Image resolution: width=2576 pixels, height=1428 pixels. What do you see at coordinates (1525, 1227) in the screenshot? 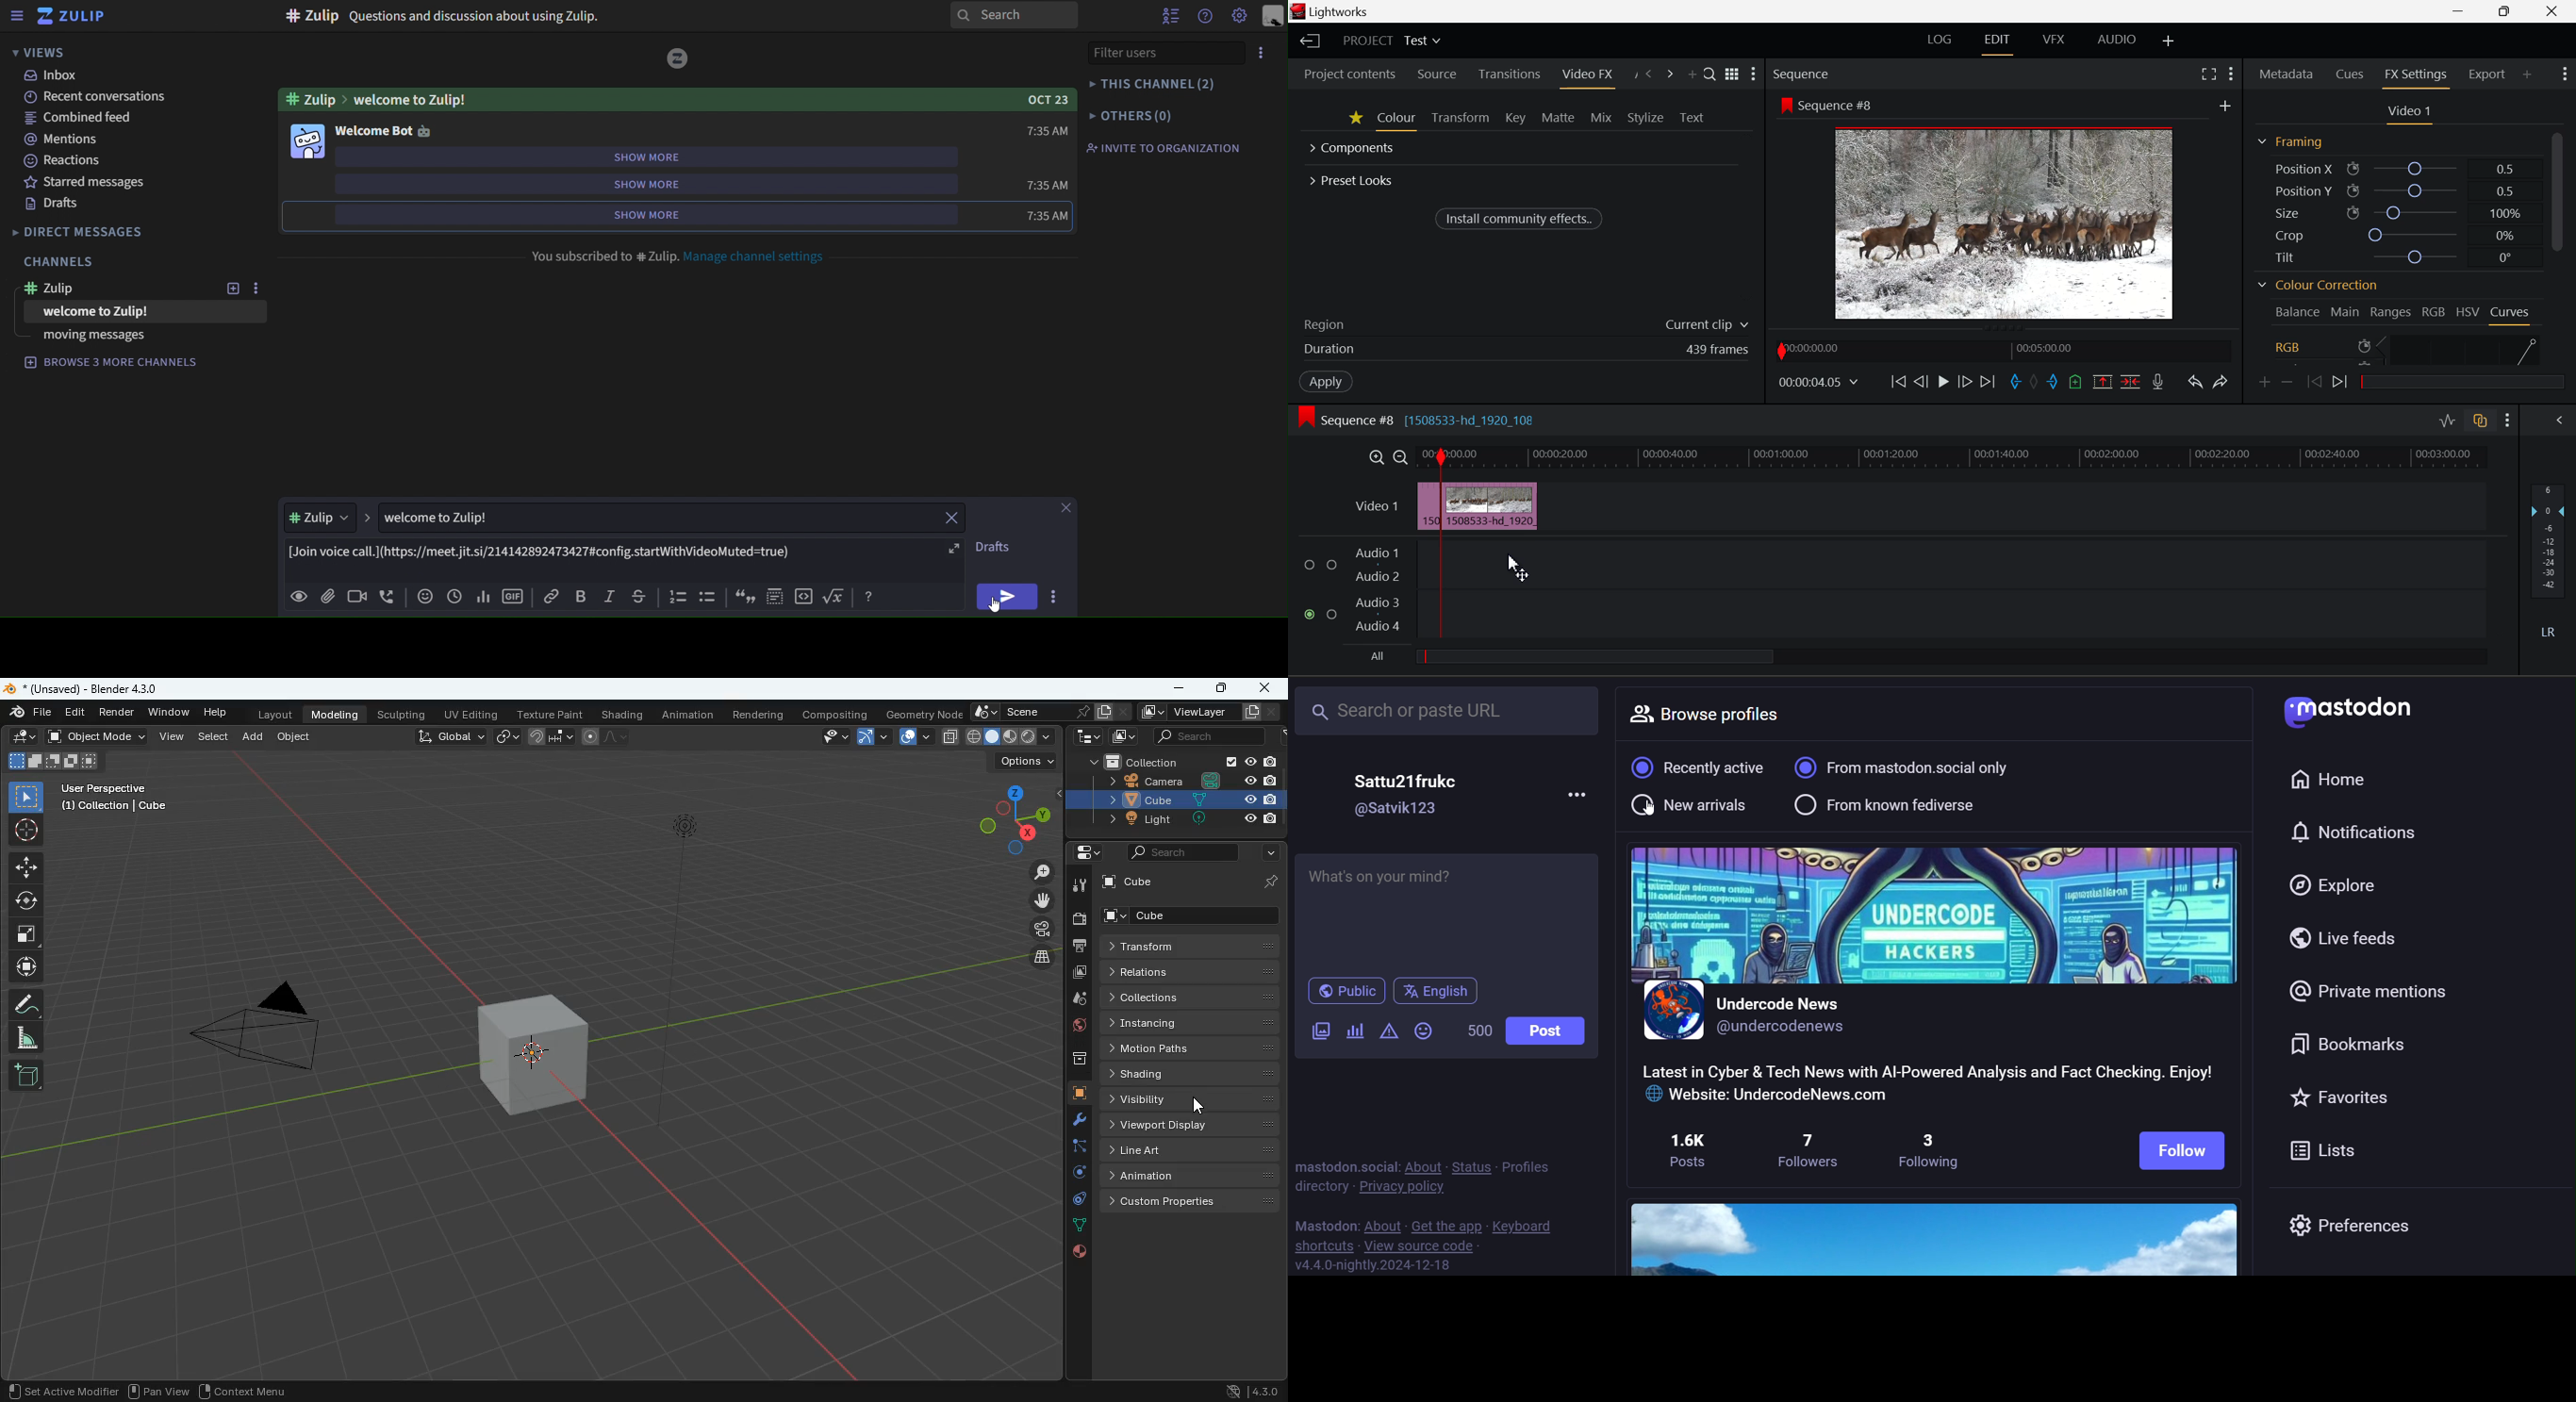
I see `keyboard` at bounding box center [1525, 1227].